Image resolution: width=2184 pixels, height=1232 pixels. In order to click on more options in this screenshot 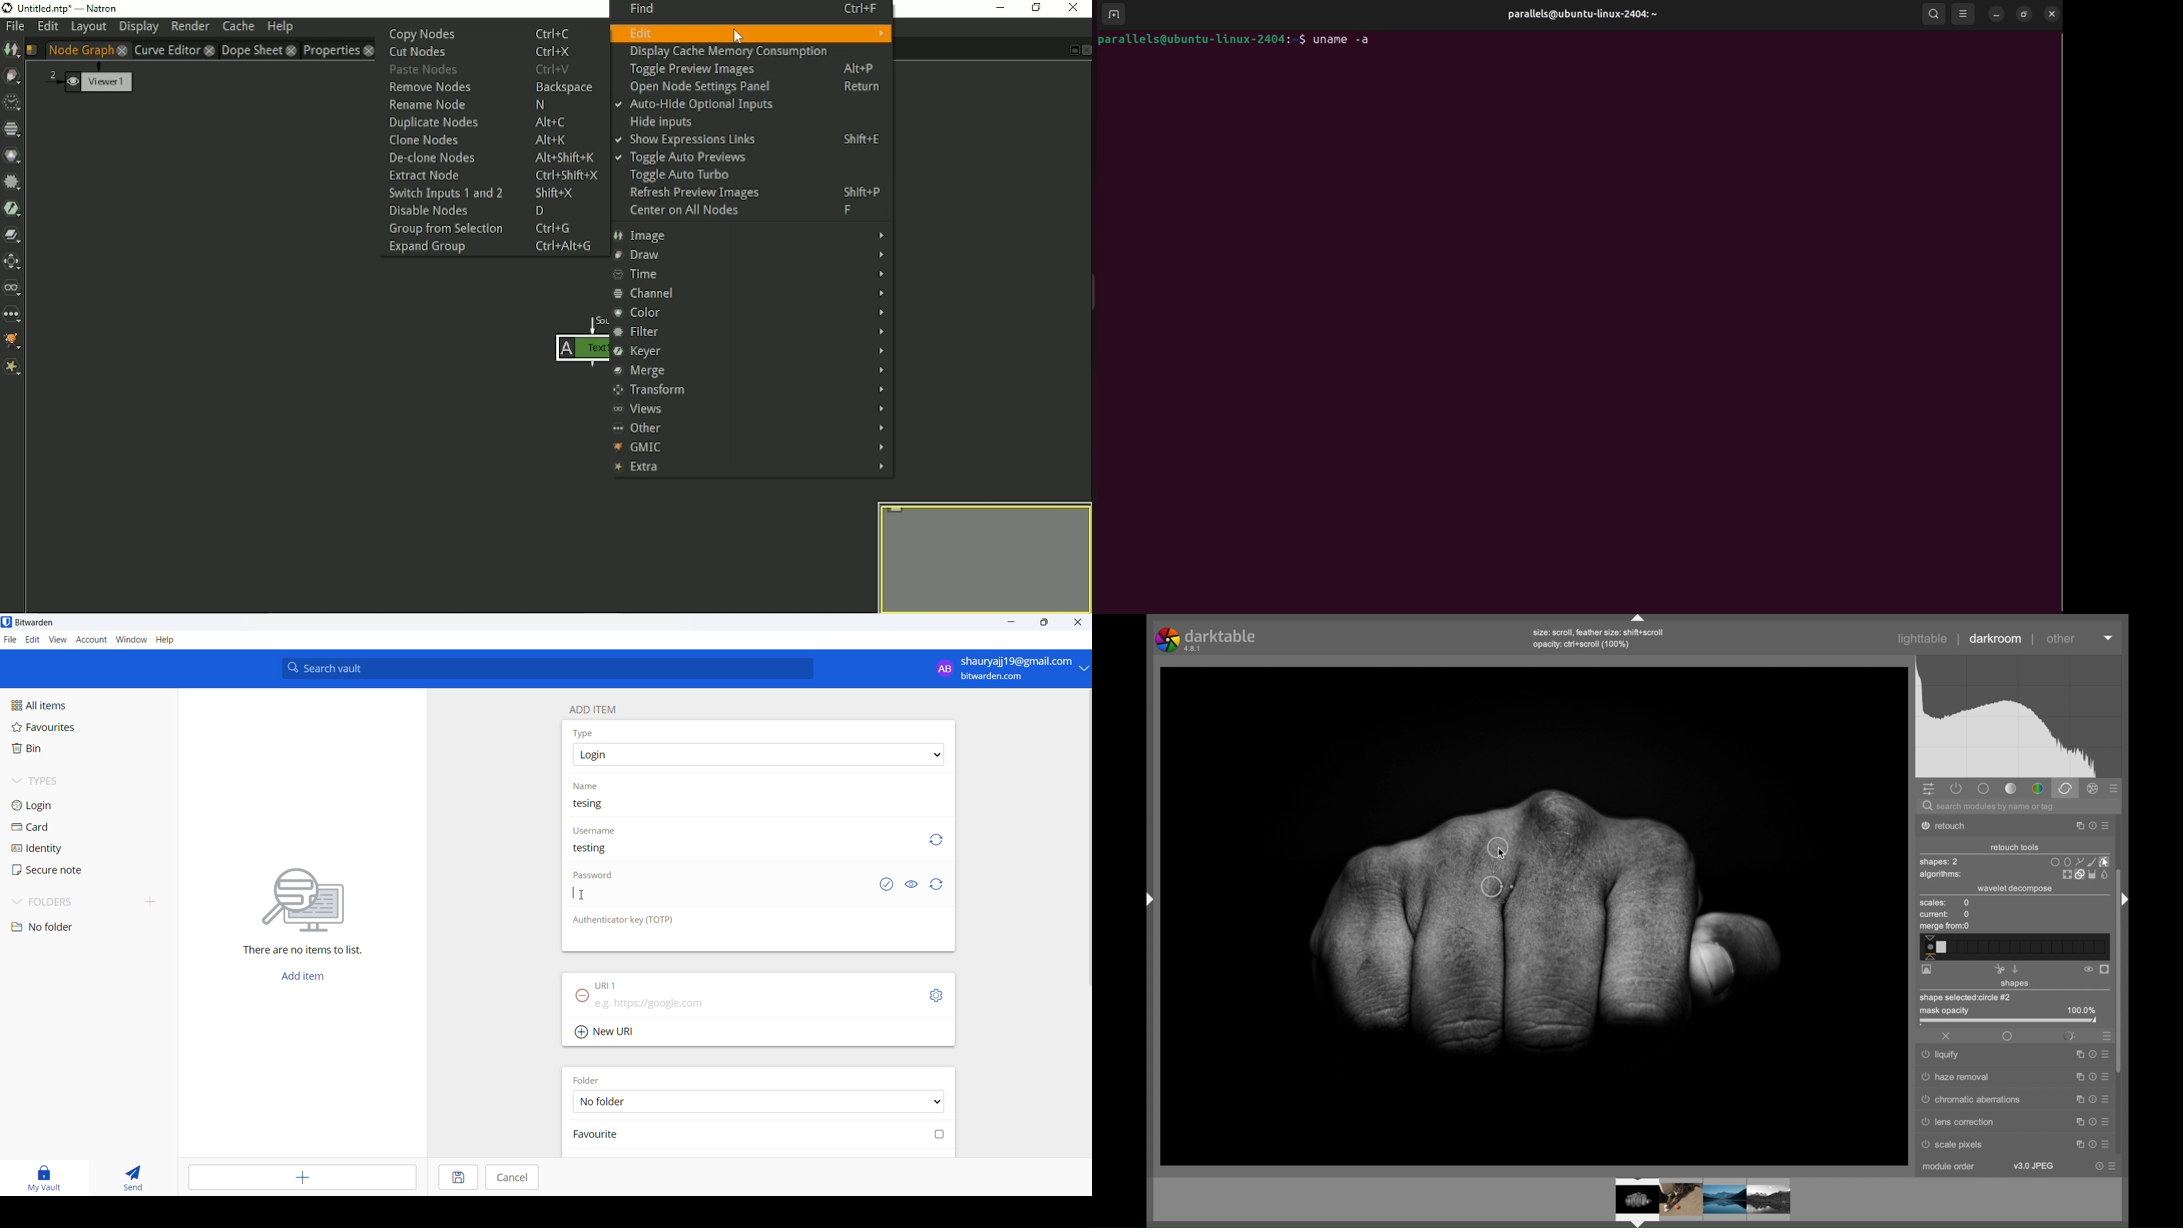, I will do `click(2105, 1121)`.